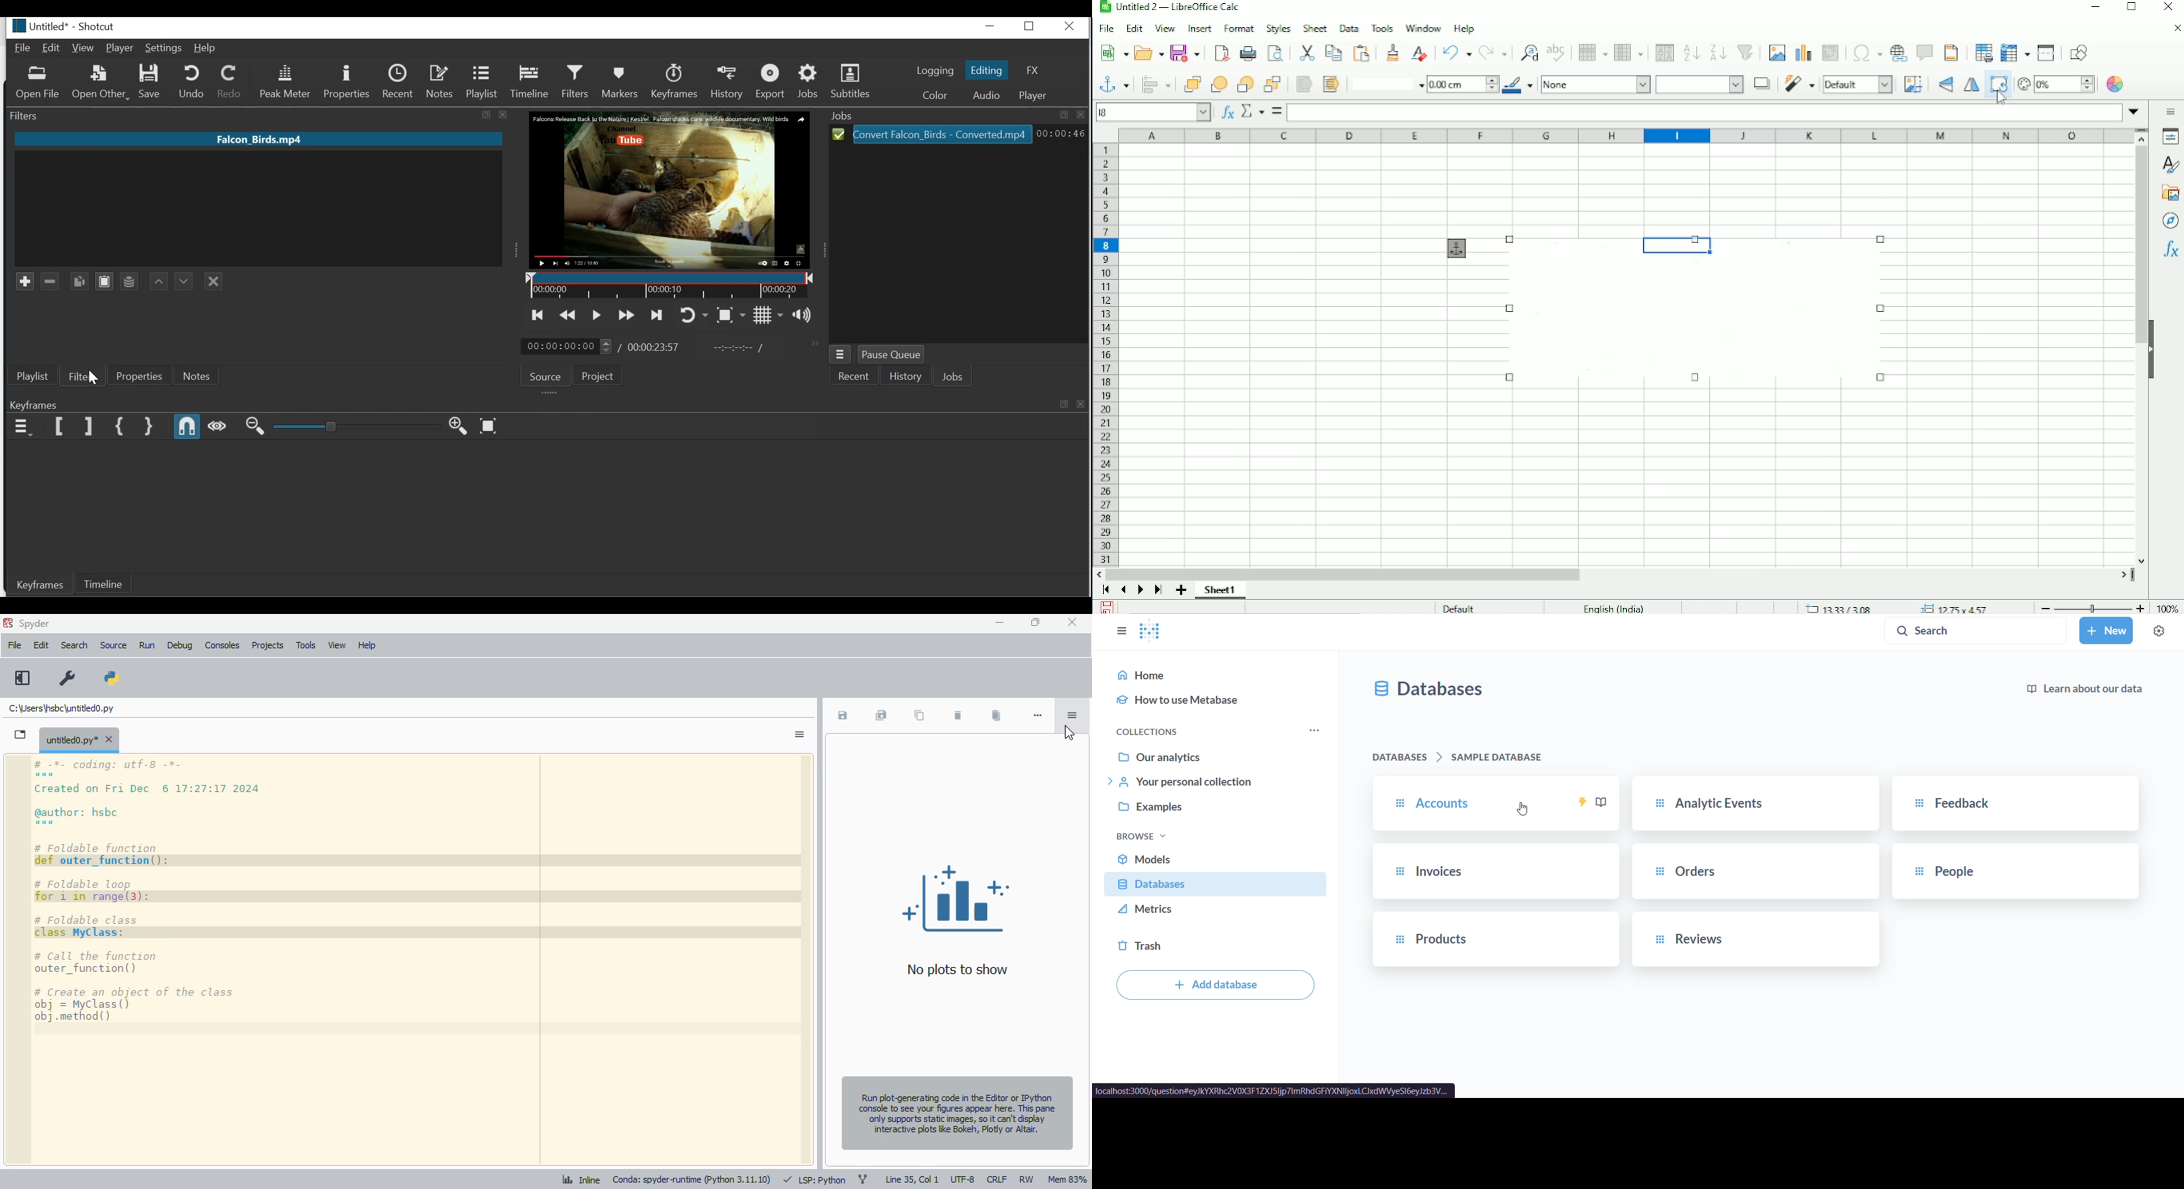 This screenshot has width=2184, height=1204. I want to click on Restore, so click(1032, 27).